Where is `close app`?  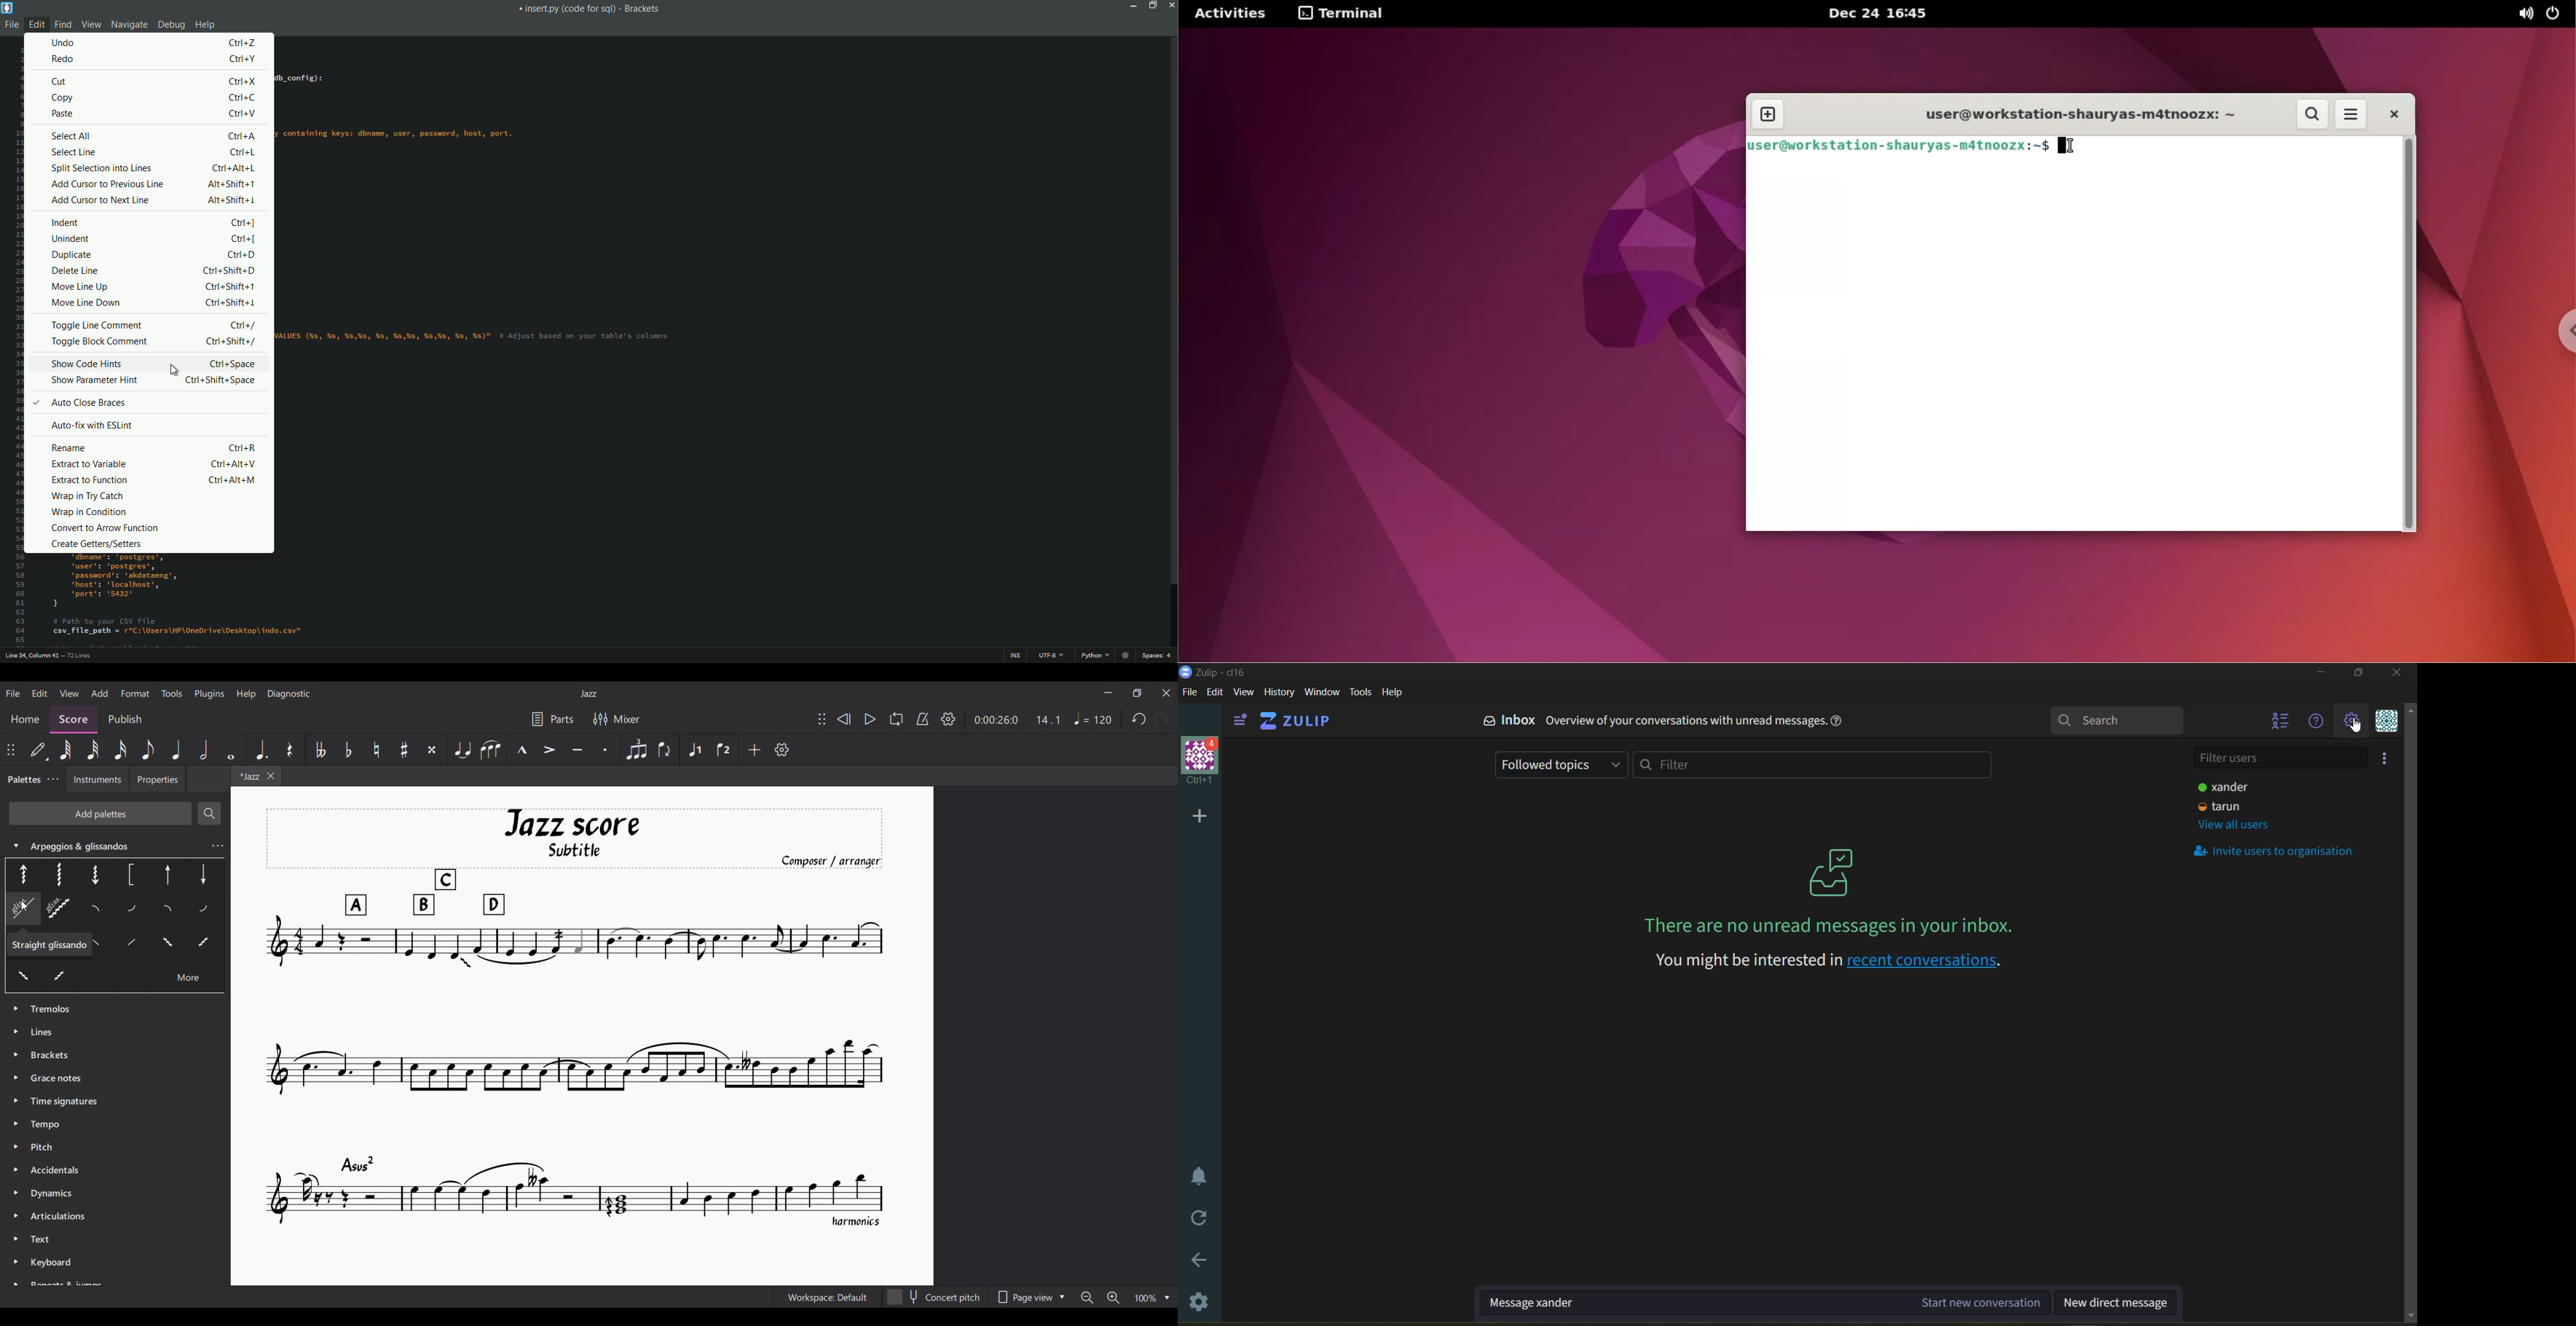
close app is located at coordinates (1171, 6).